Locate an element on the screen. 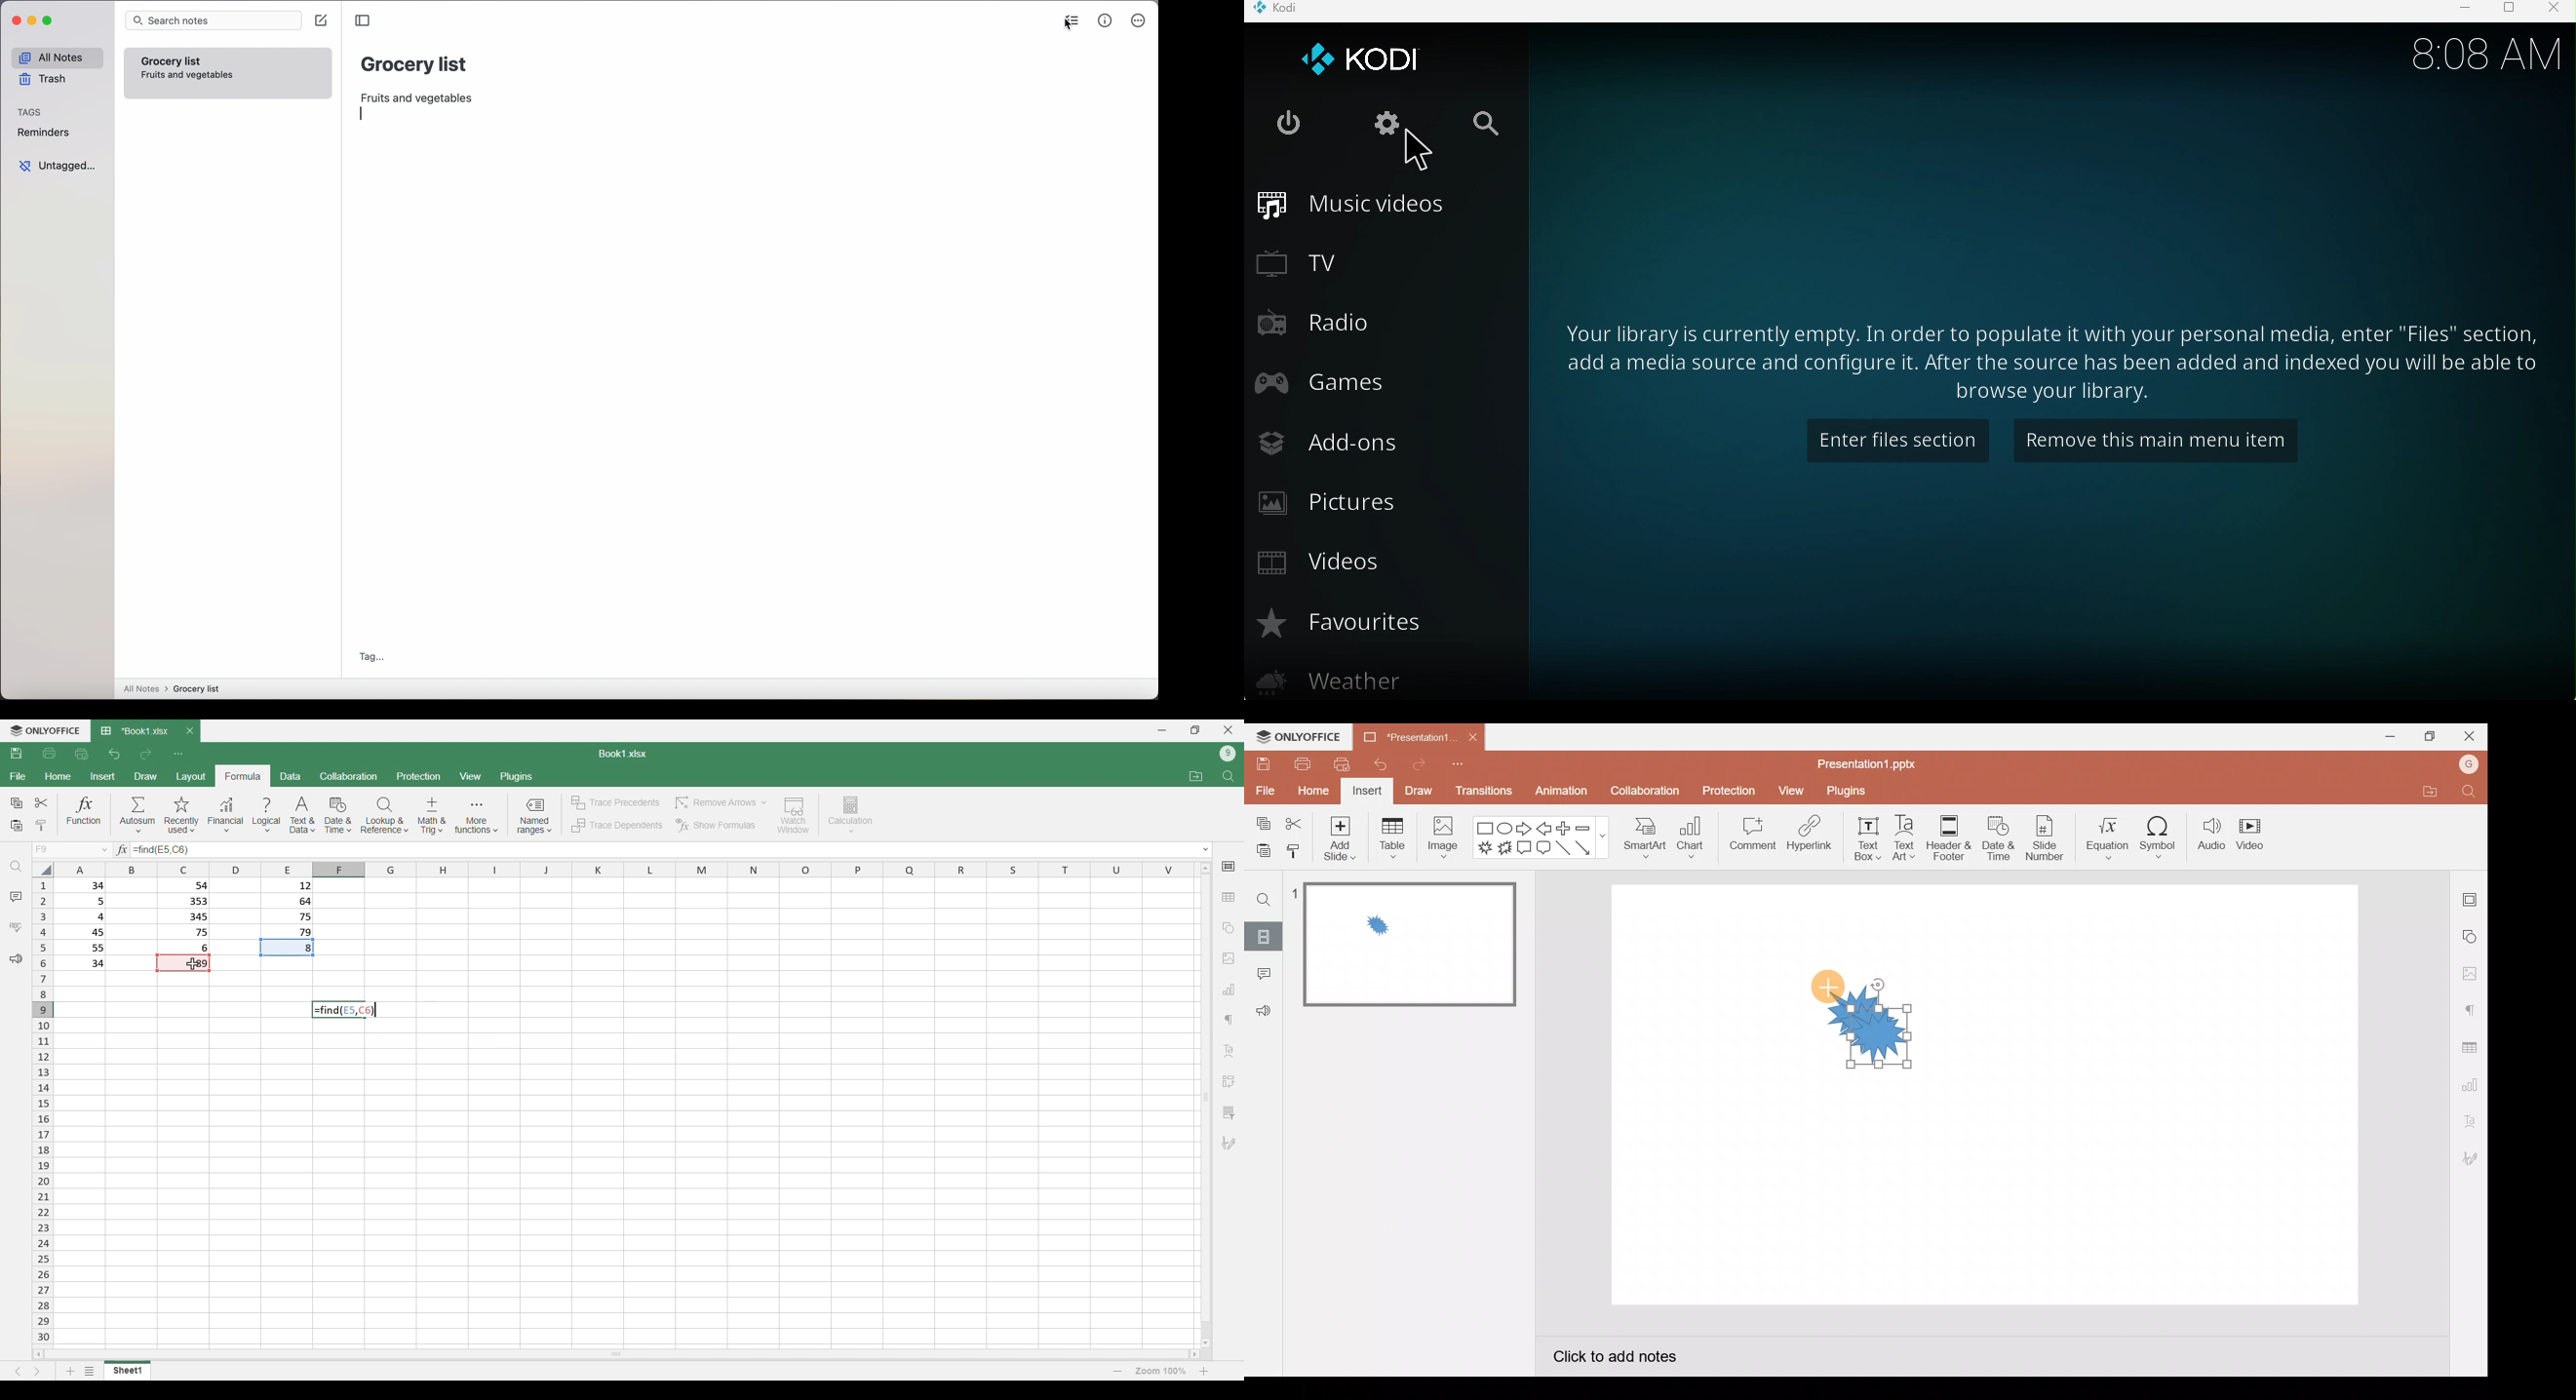  Find is located at coordinates (16, 867).